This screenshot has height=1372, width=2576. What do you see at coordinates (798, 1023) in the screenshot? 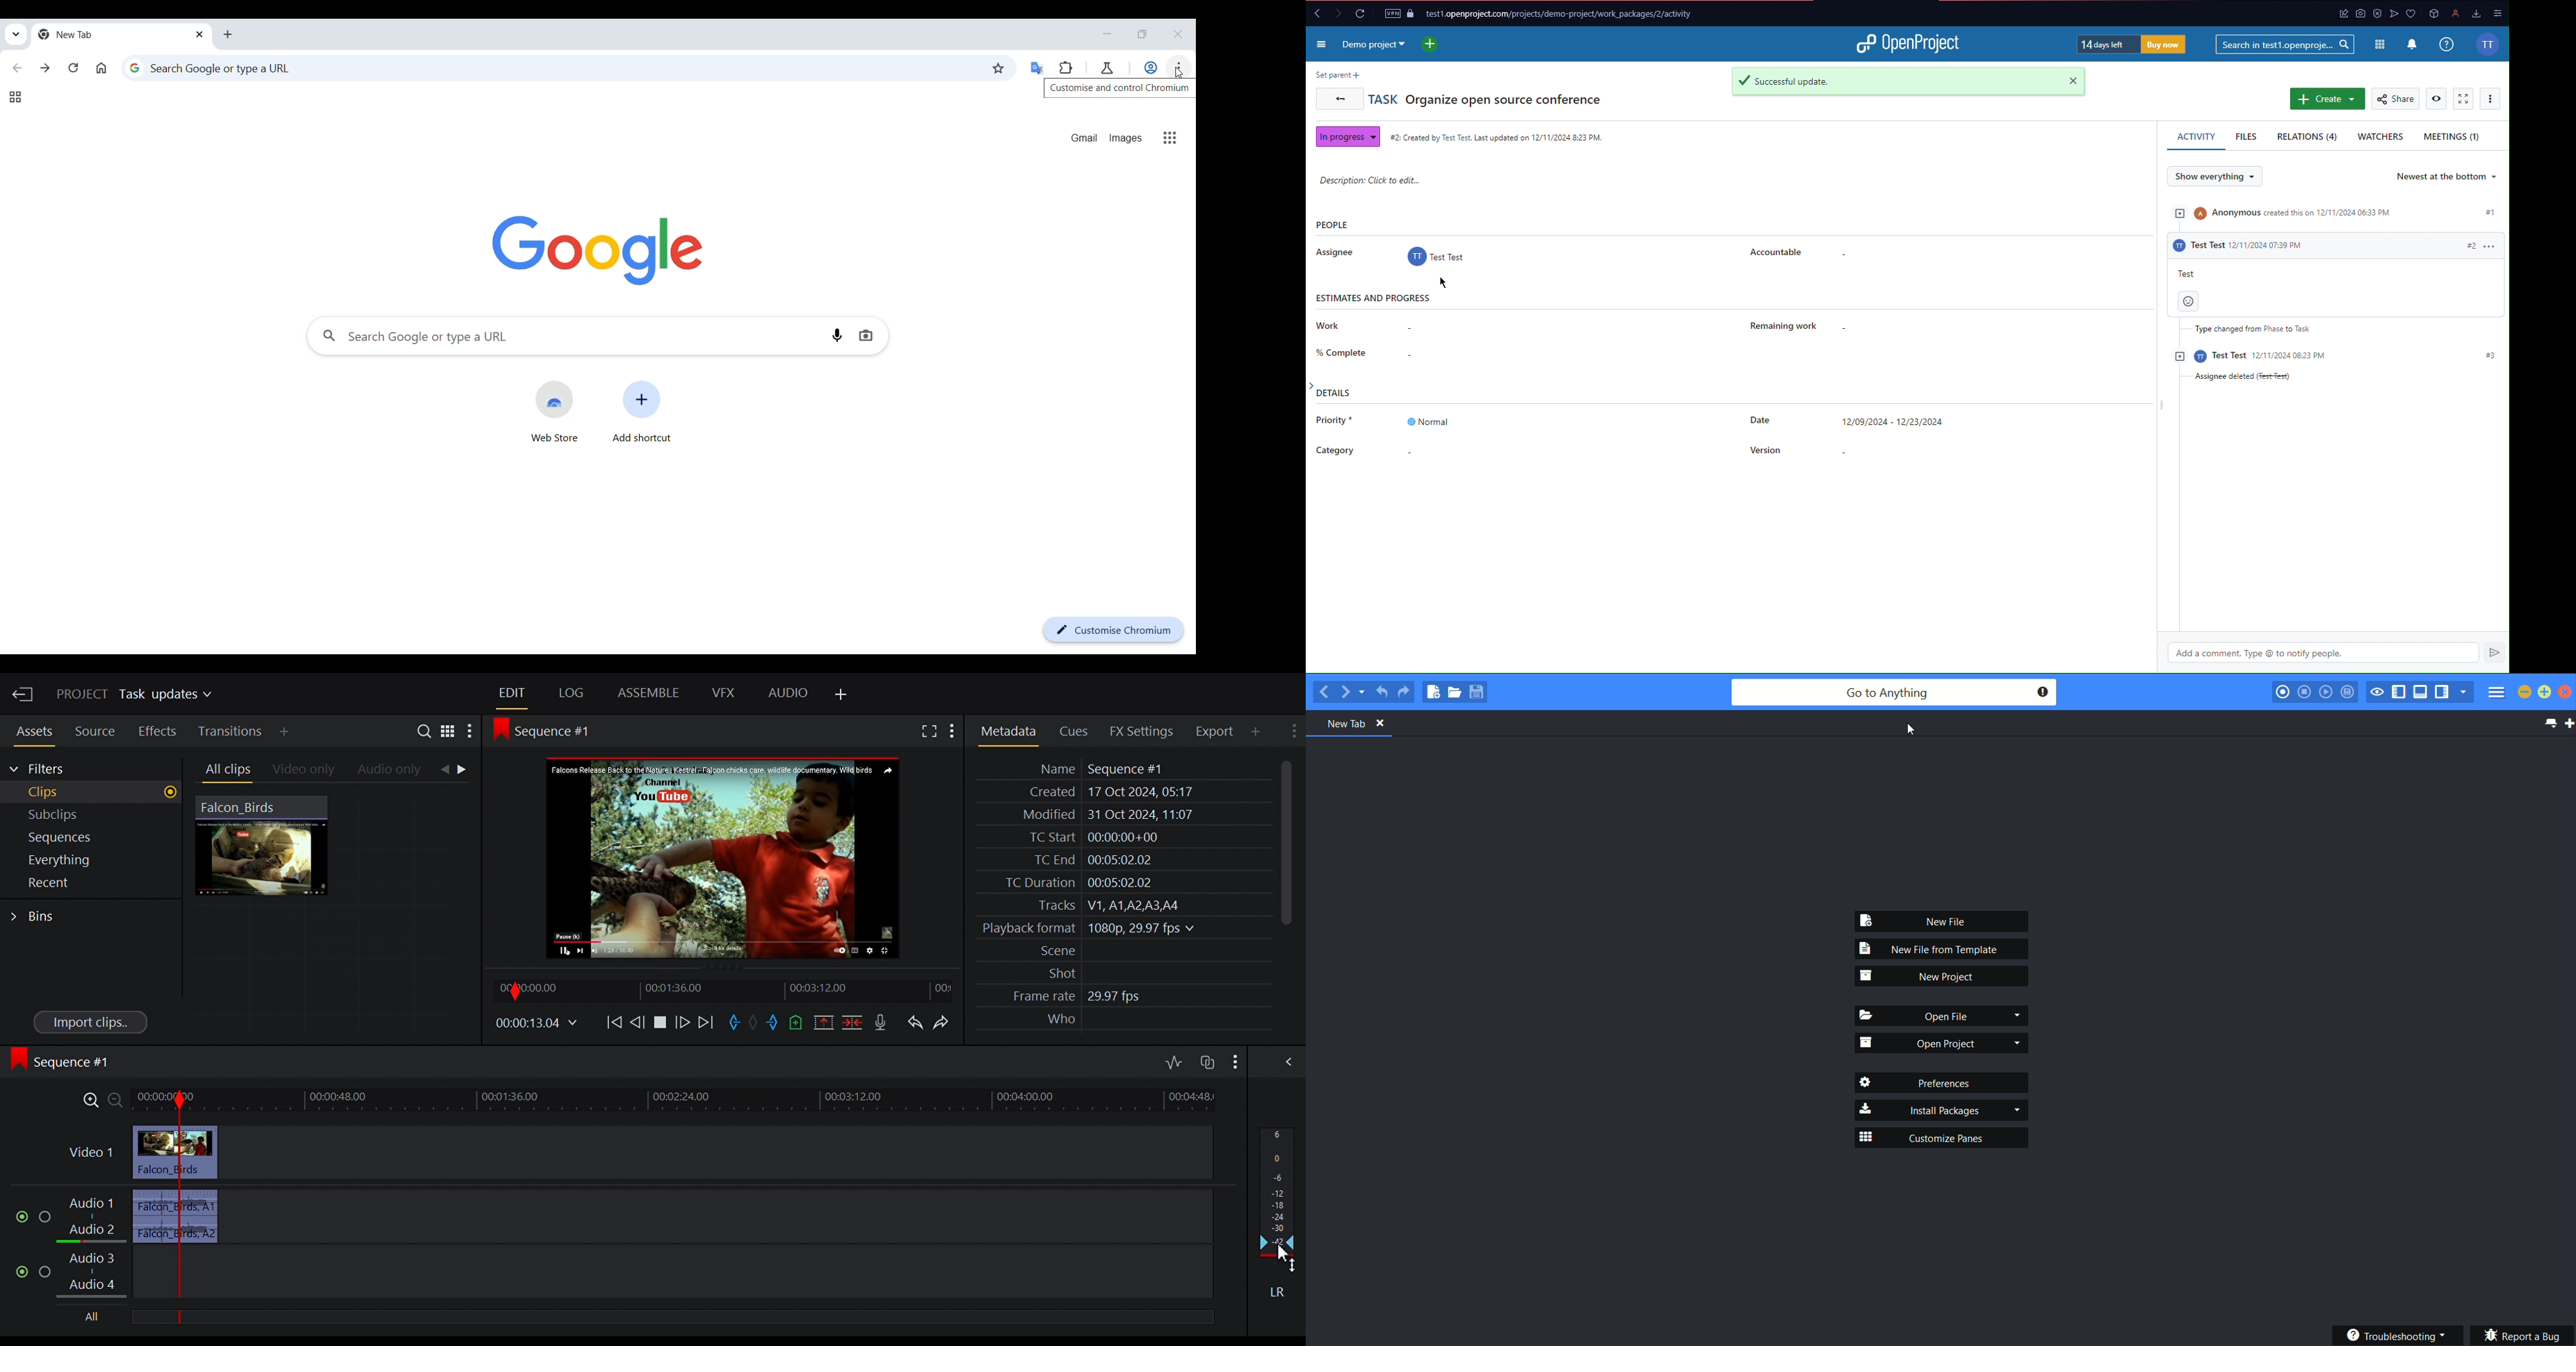
I see `Add cue` at bounding box center [798, 1023].